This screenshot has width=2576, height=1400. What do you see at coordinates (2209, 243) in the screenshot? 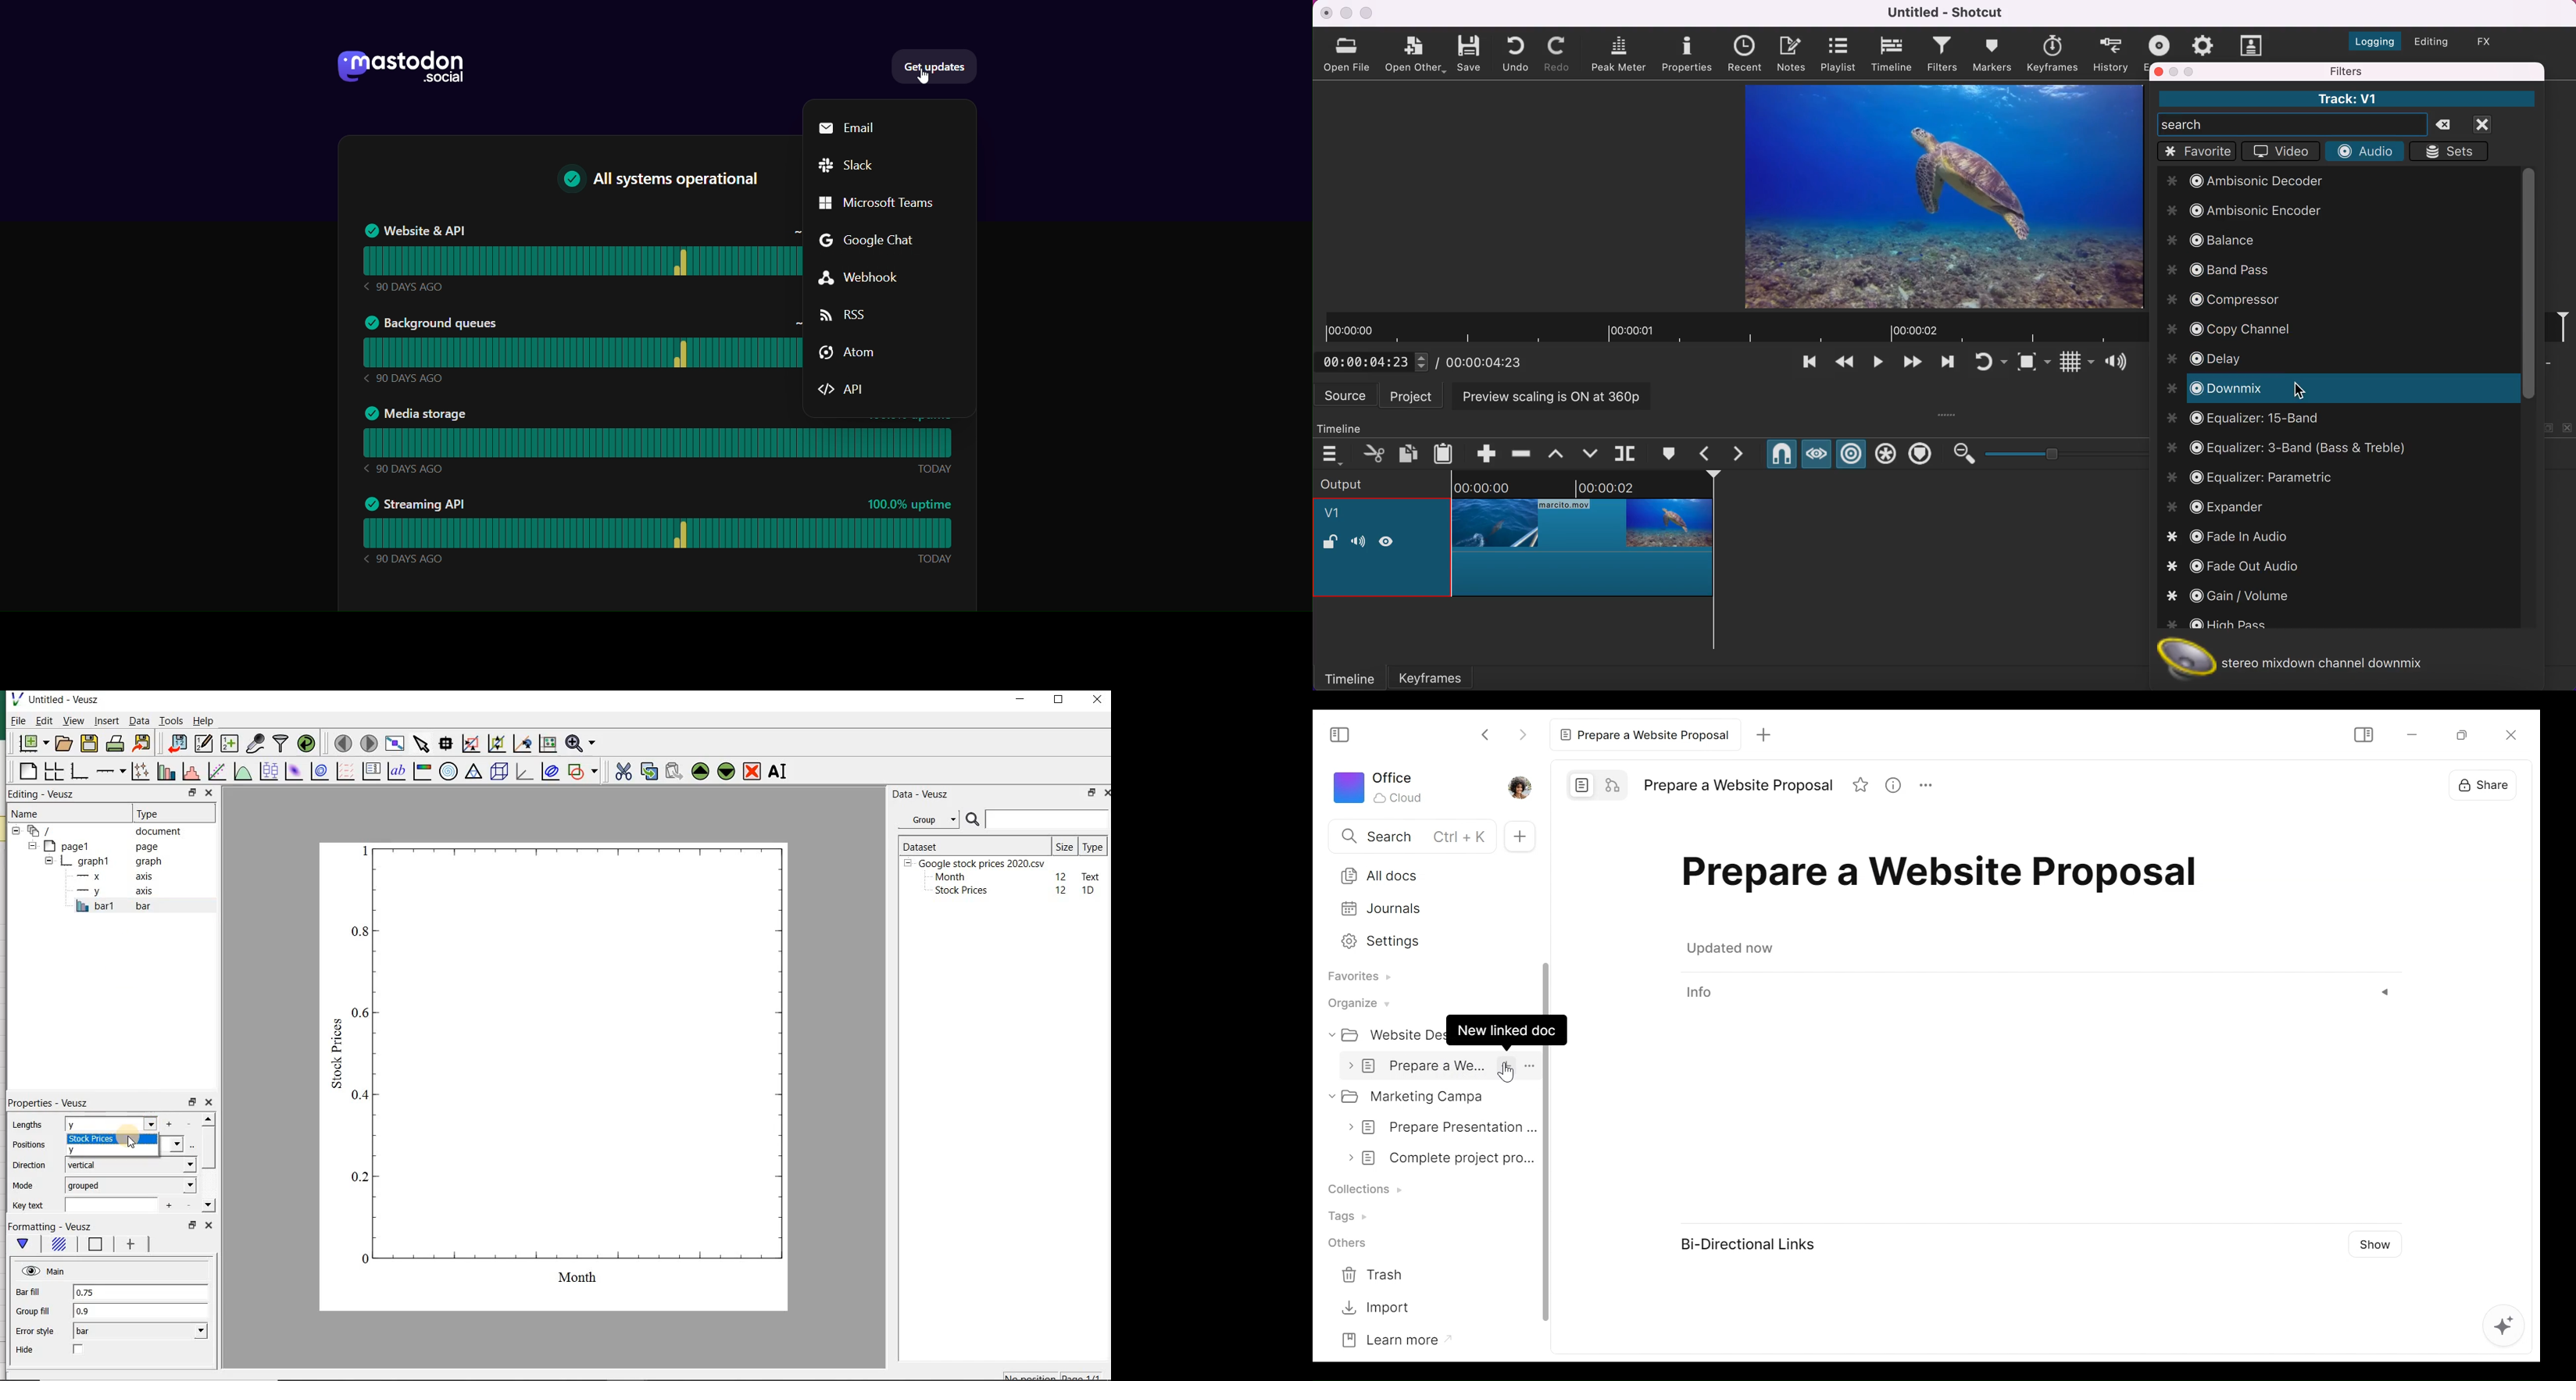
I see `balance` at bounding box center [2209, 243].